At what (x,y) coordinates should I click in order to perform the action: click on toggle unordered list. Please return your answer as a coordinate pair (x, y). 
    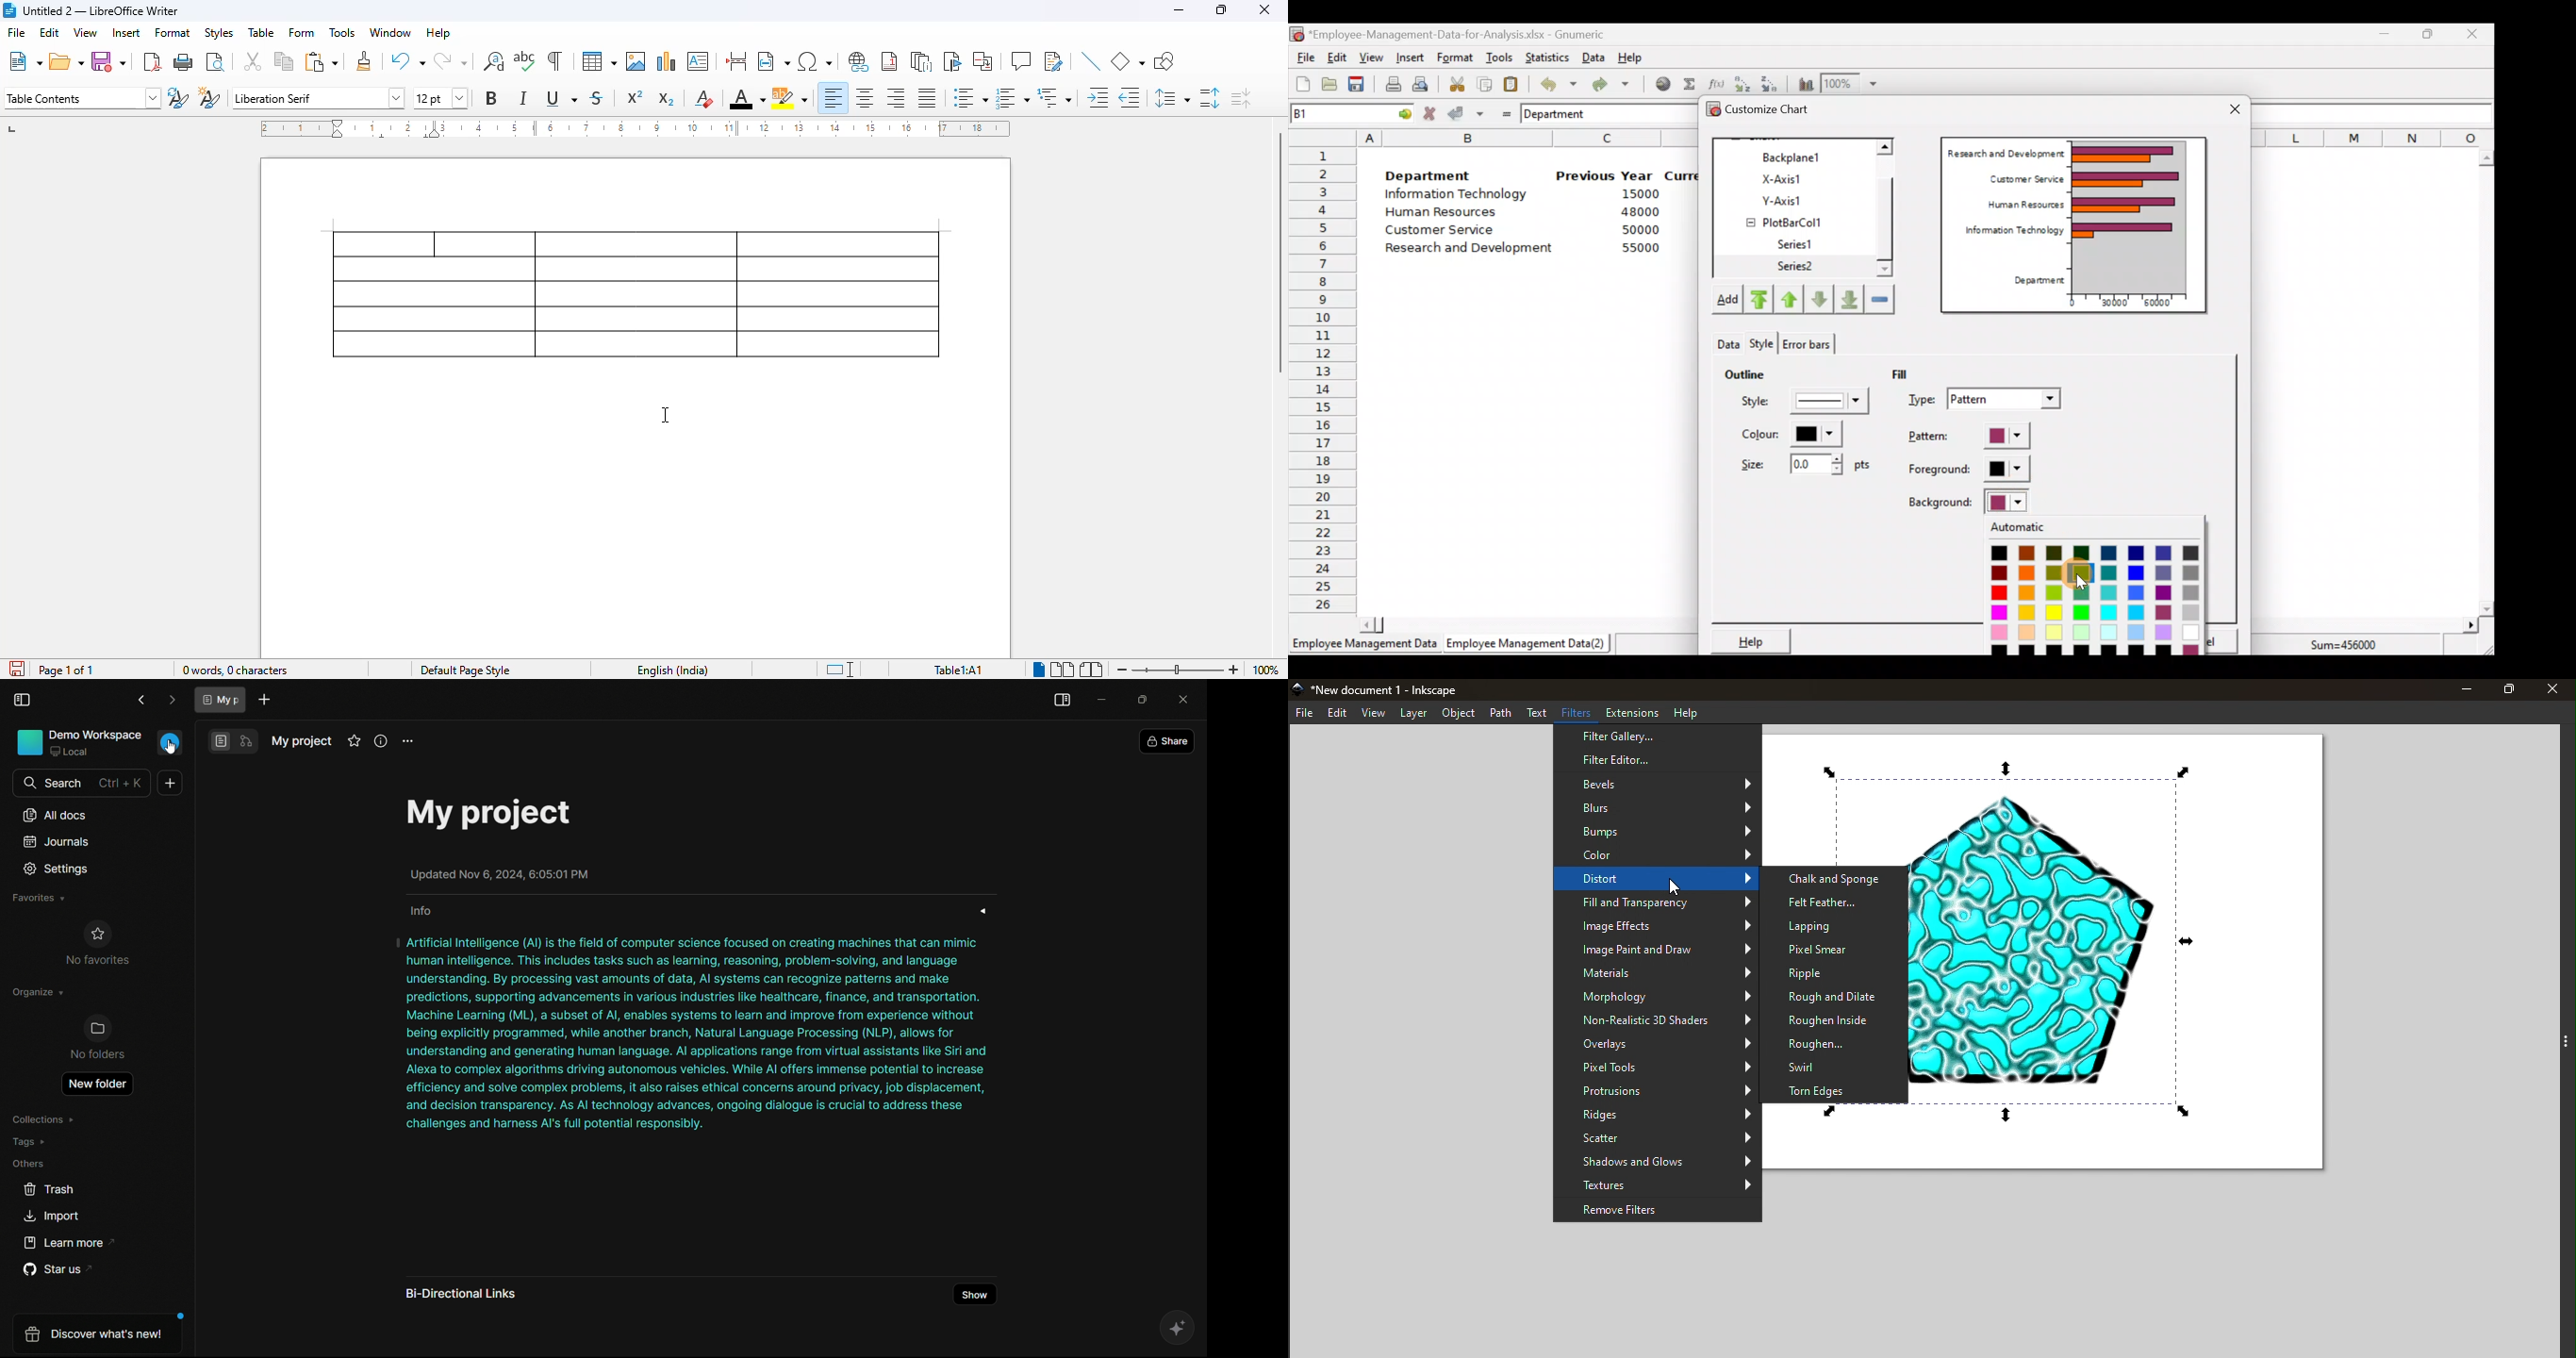
    Looking at the image, I should click on (970, 97).